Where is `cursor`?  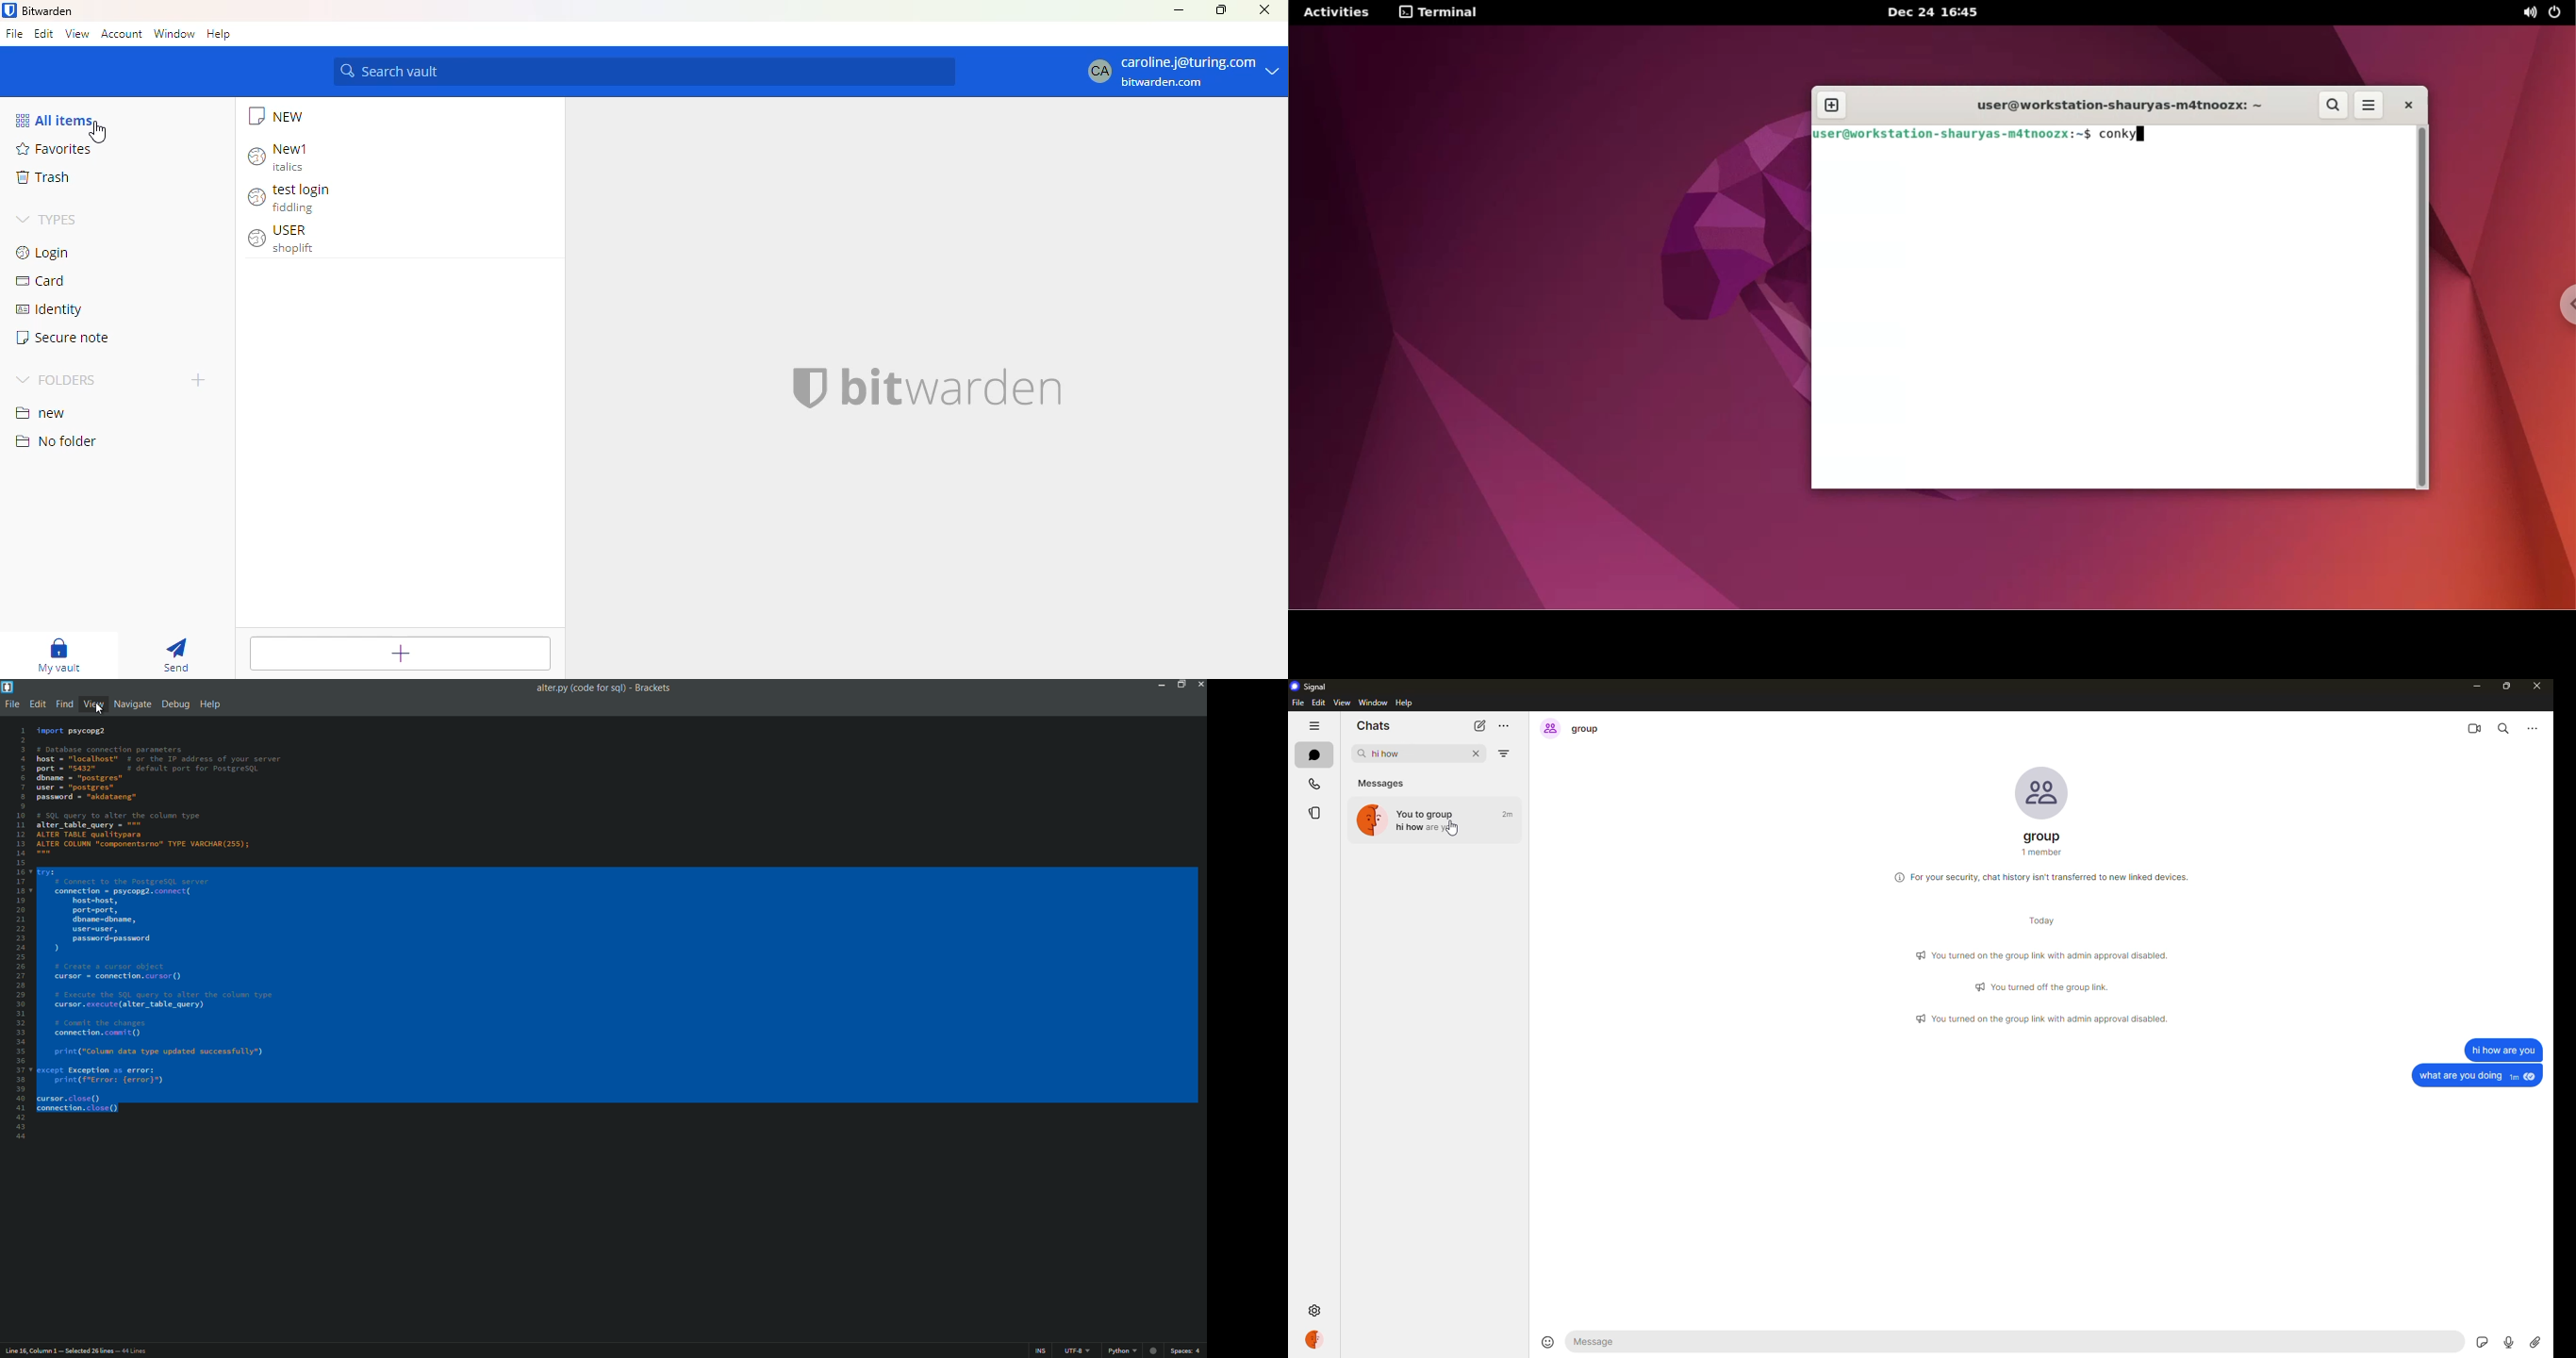 cursor is located at coordinates (99, 710).